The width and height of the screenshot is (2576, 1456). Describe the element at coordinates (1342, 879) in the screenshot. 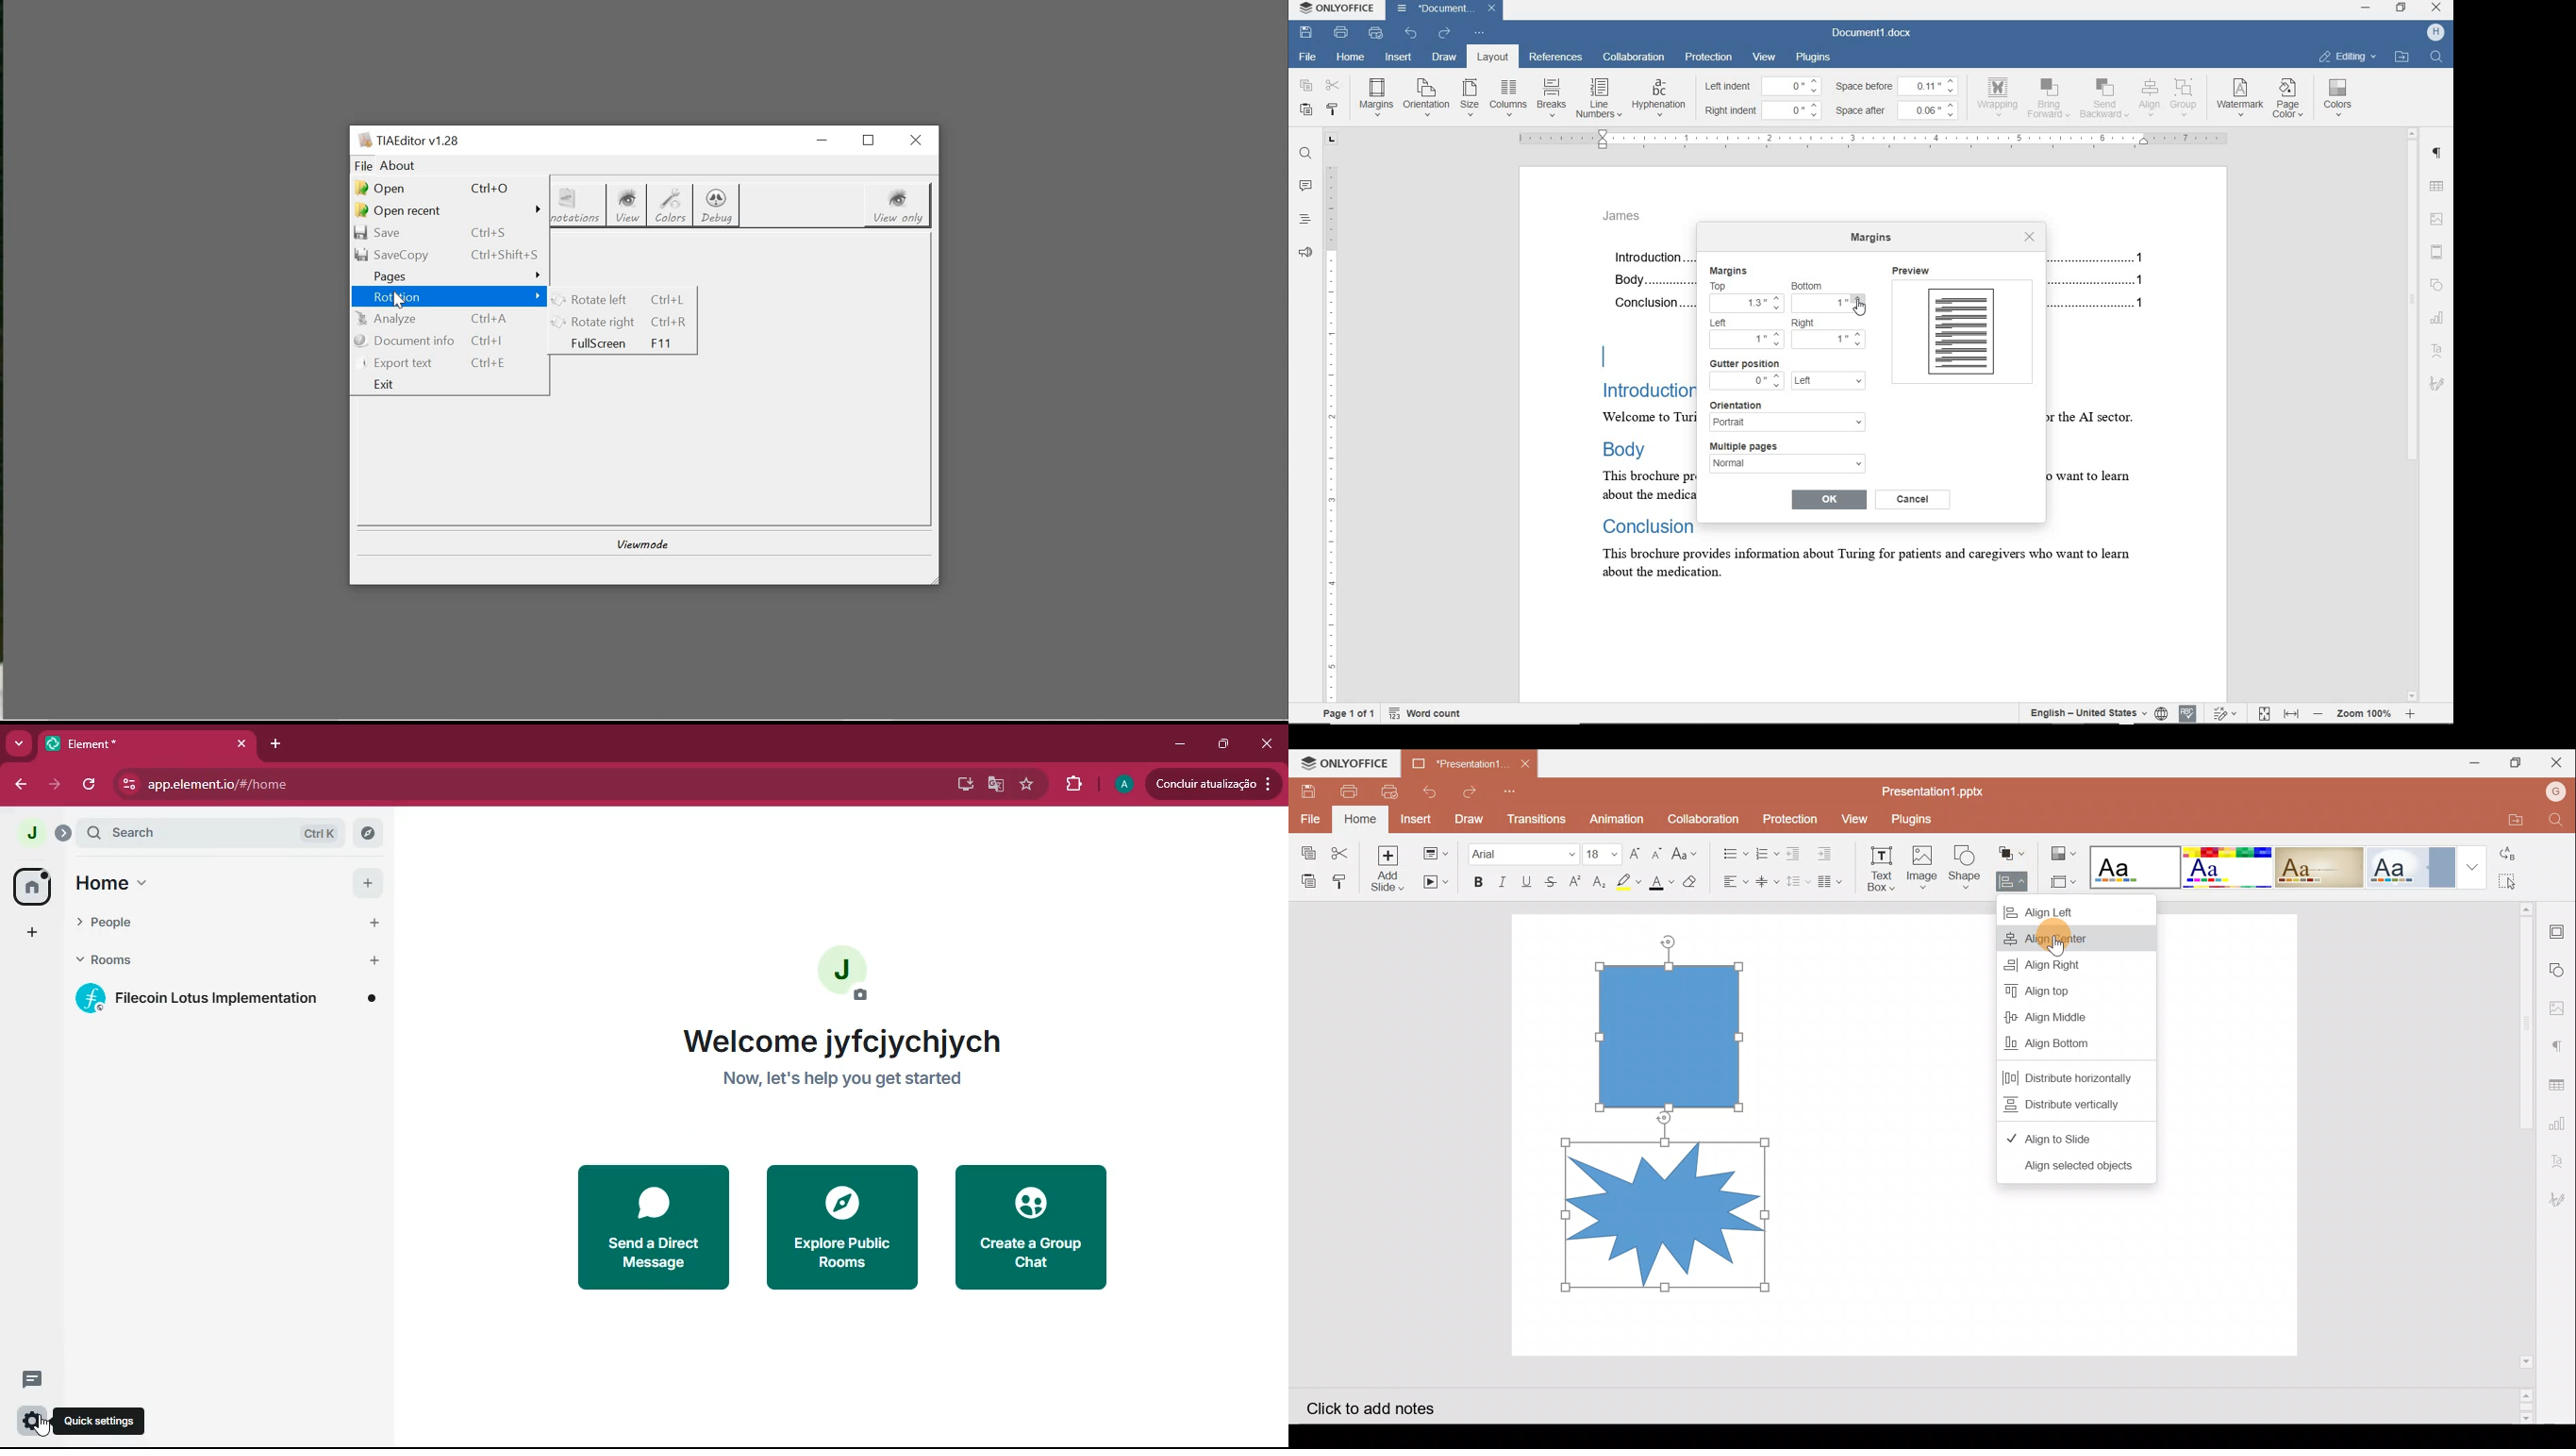

I see `Copy style` at that location.